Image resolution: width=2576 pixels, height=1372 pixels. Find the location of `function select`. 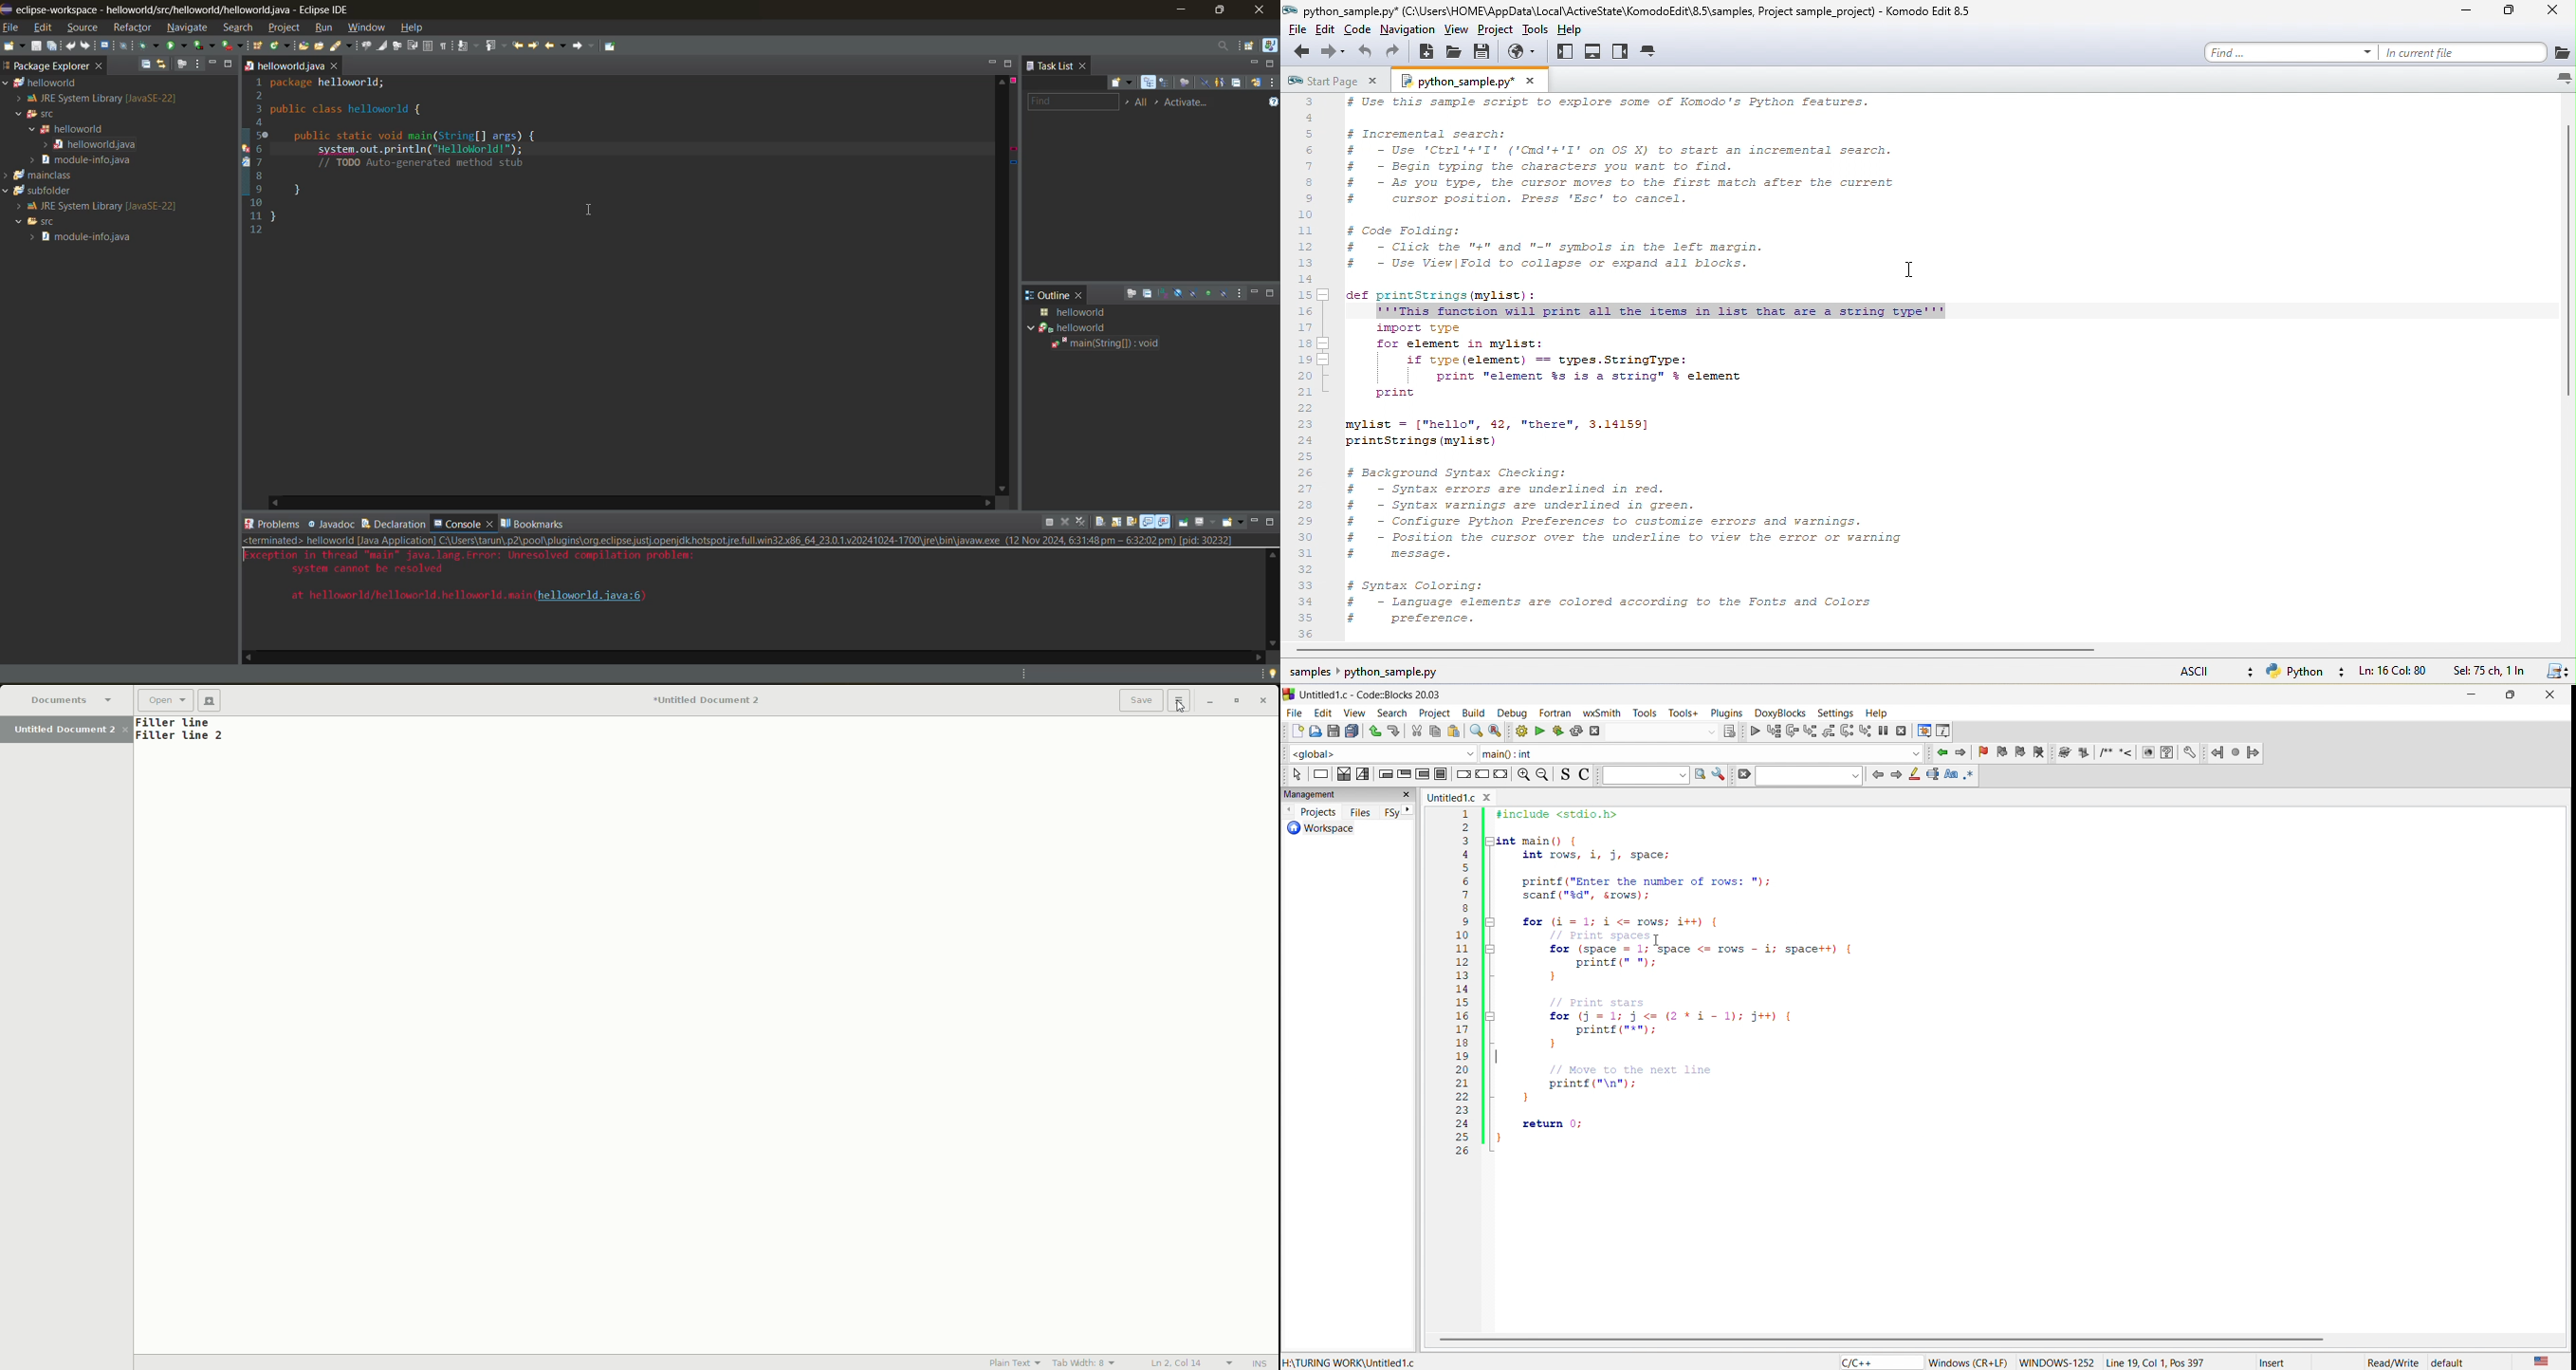

function select is located at coordinates (1702, 753).